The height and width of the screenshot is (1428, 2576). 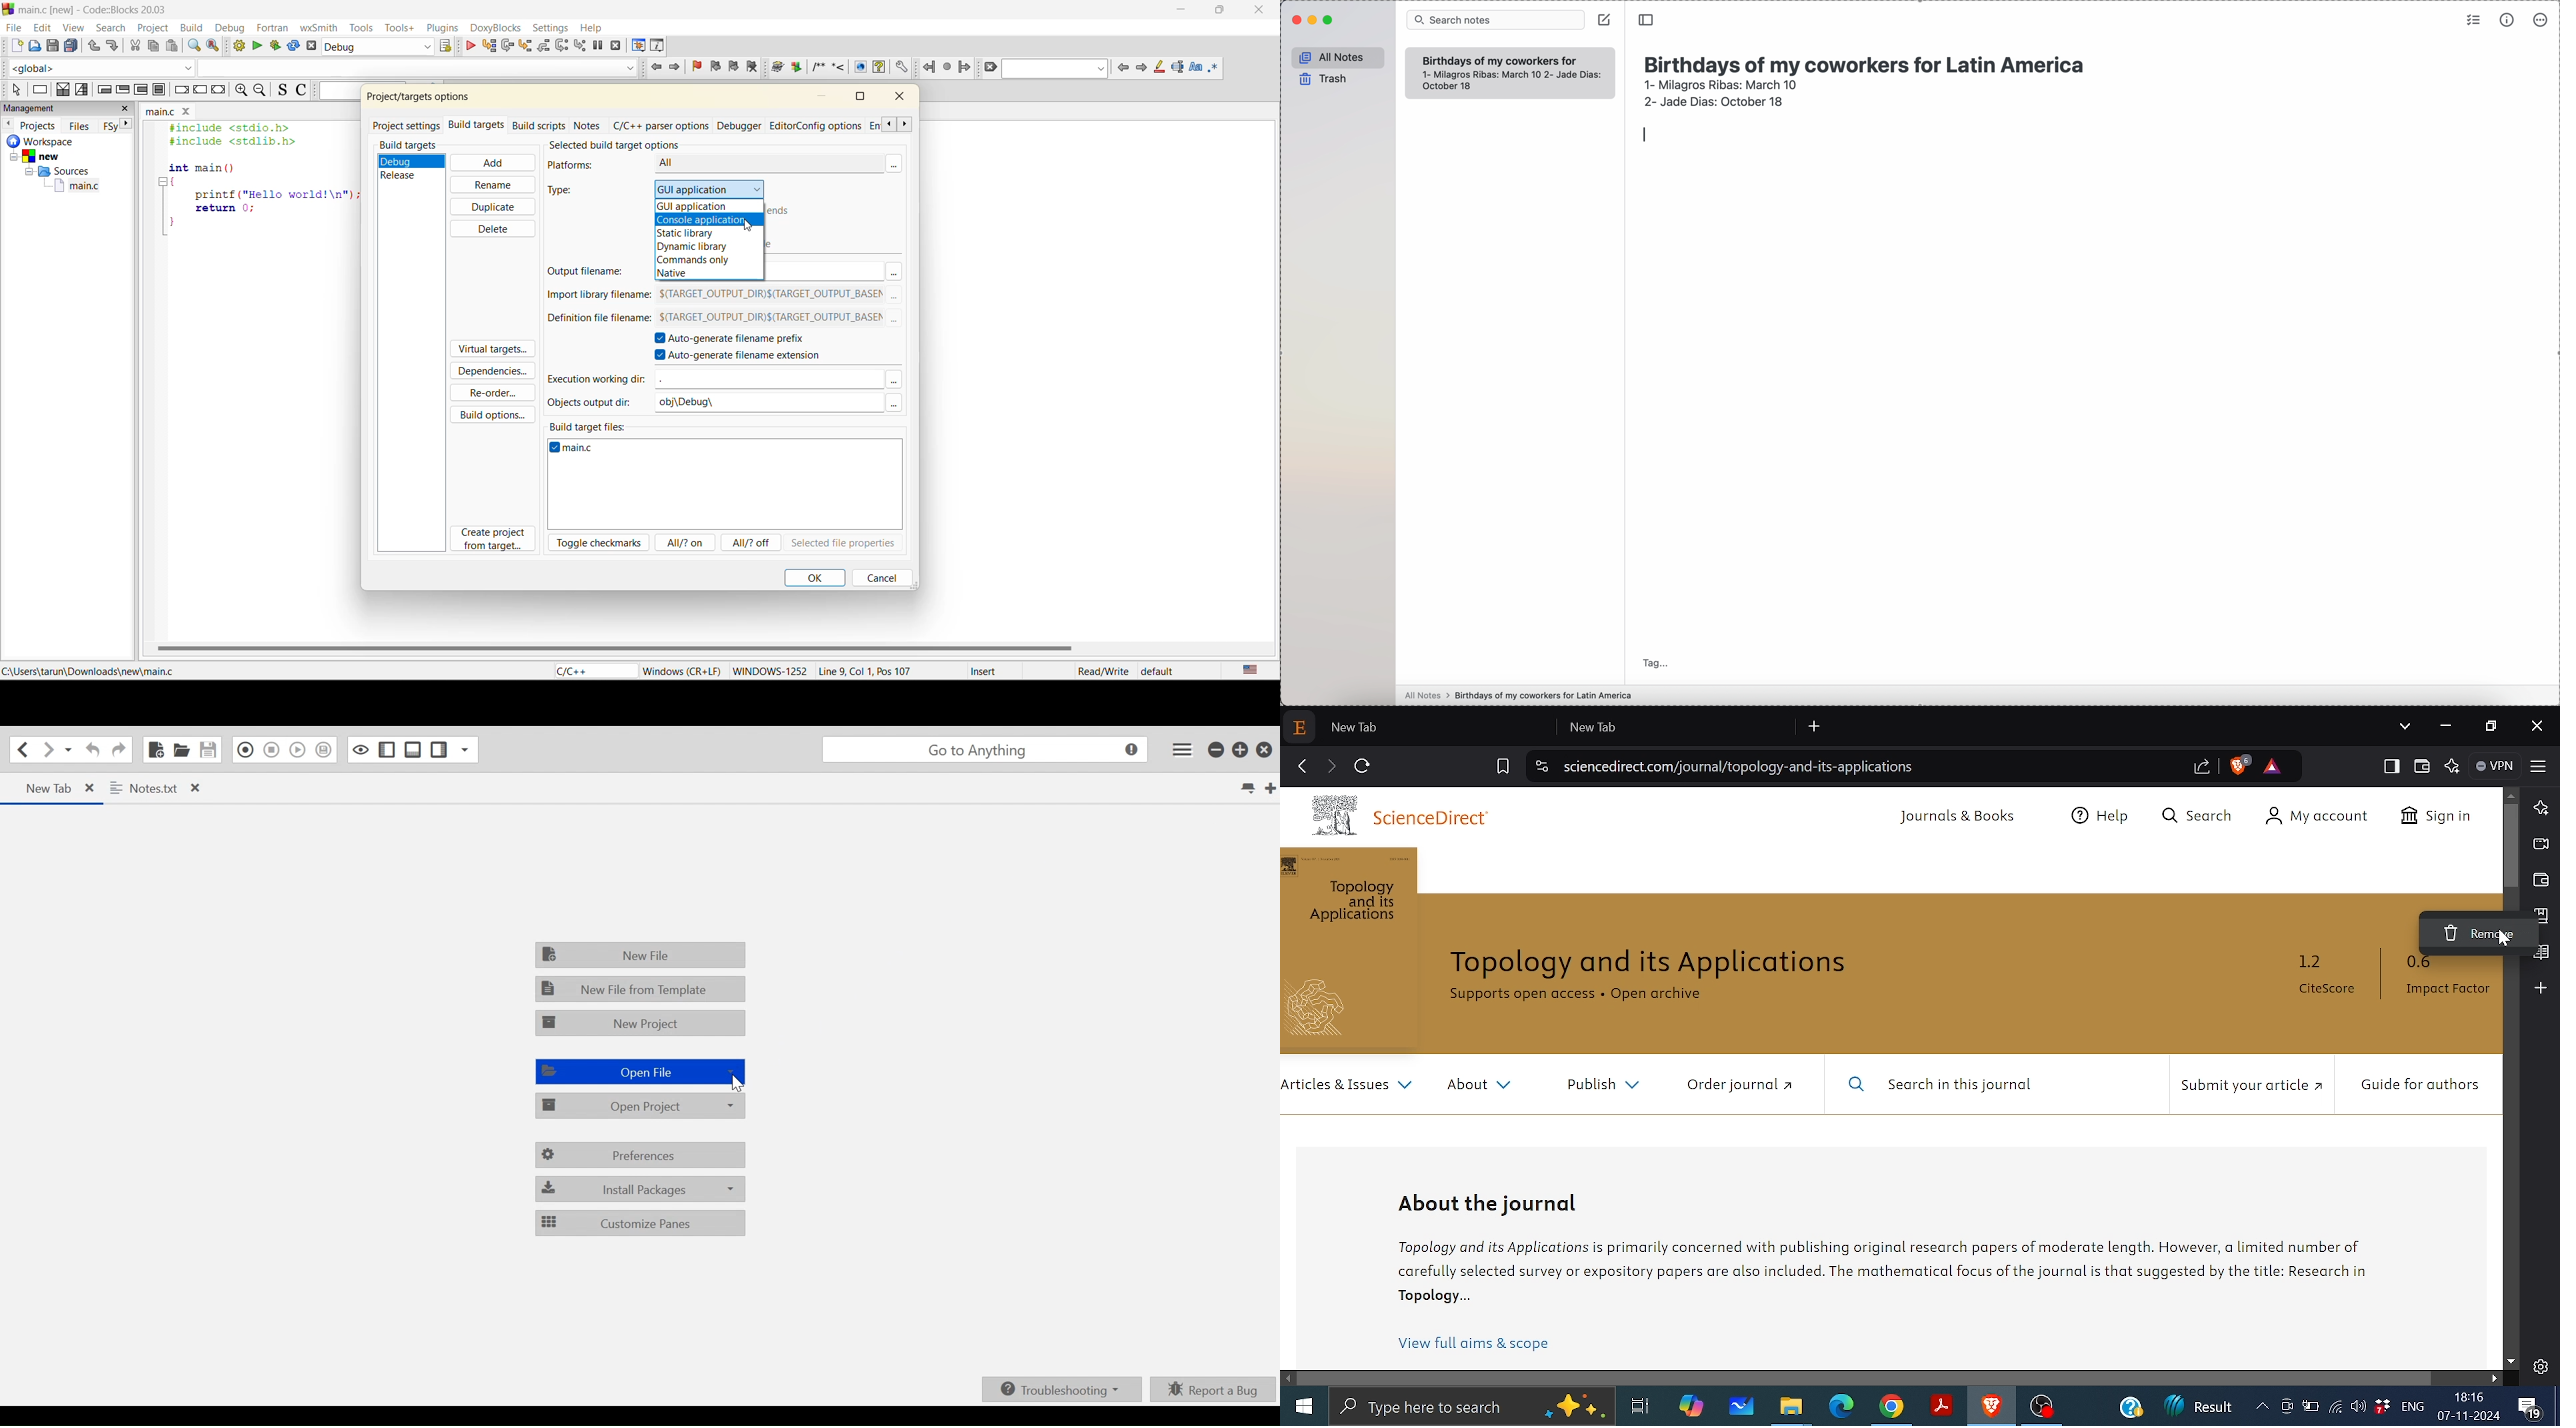 What do you see at coordinates (1656, 662) in the screenshot?
I see `tag` at bounding box center [1656, 662].